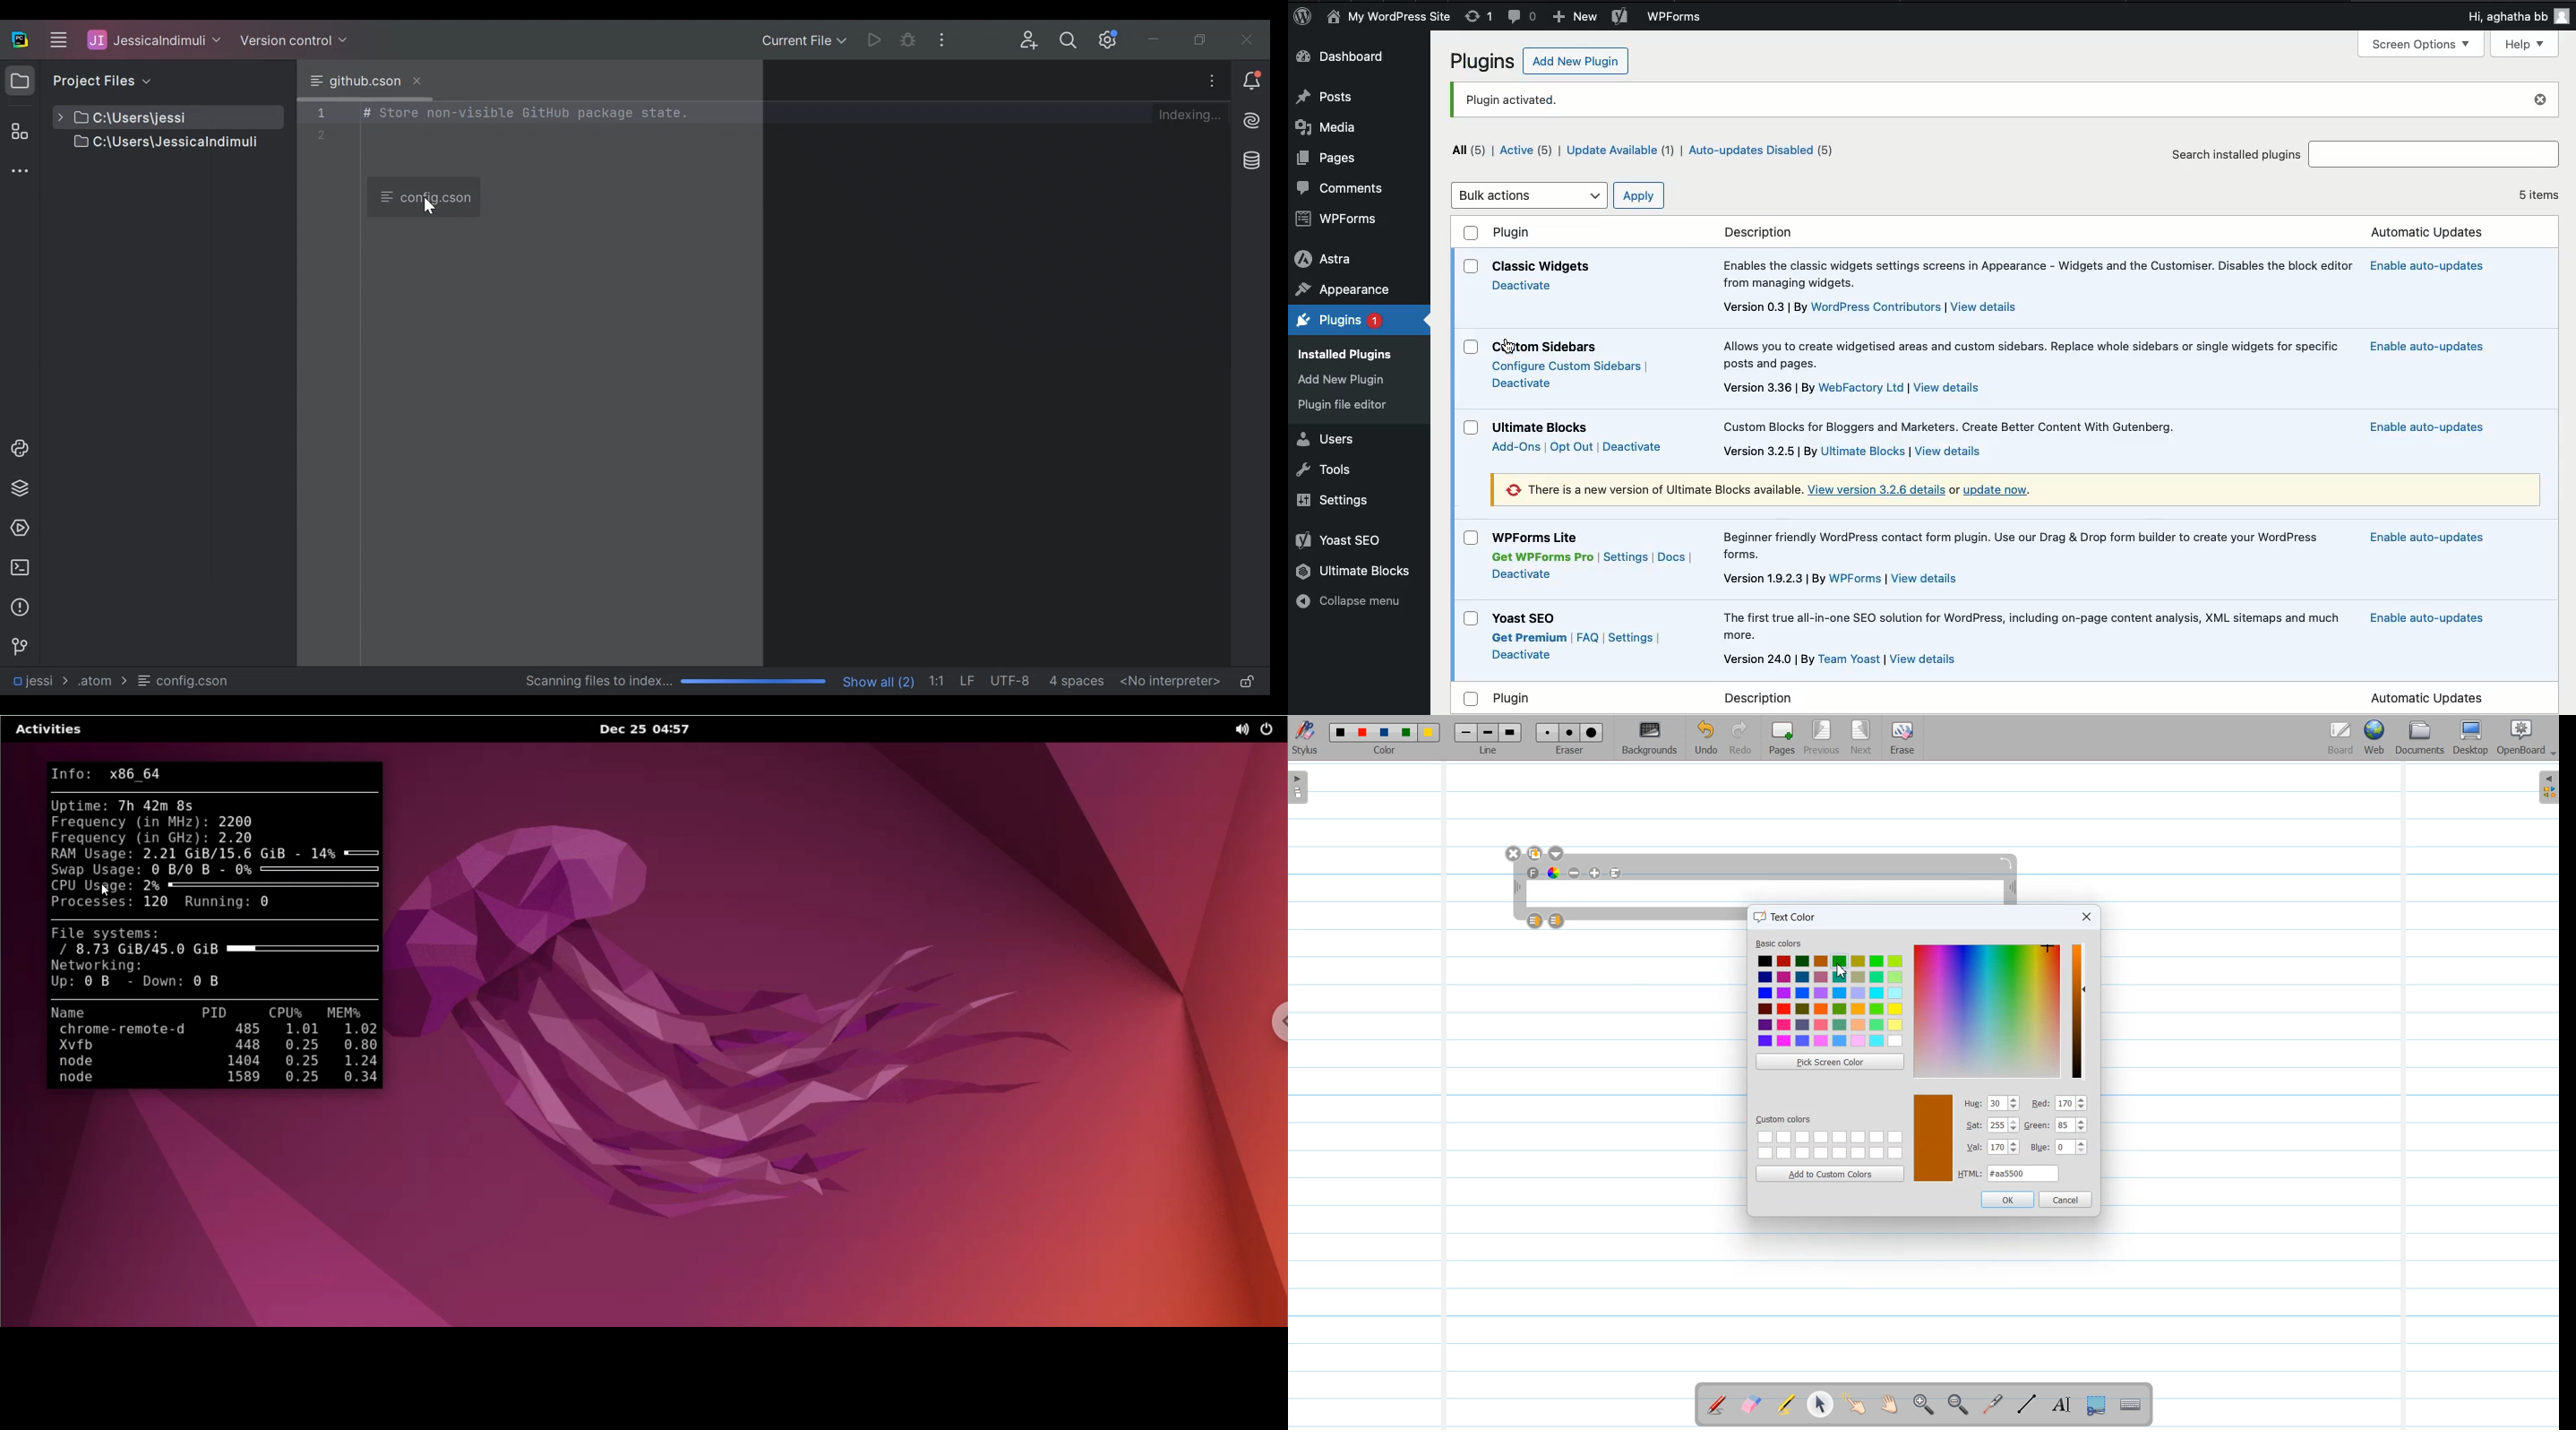 This screenshot has height=1456, width=2576. Describe the element at coordinates (1335, 500) in the screenshot. I see `Settings` at that location.